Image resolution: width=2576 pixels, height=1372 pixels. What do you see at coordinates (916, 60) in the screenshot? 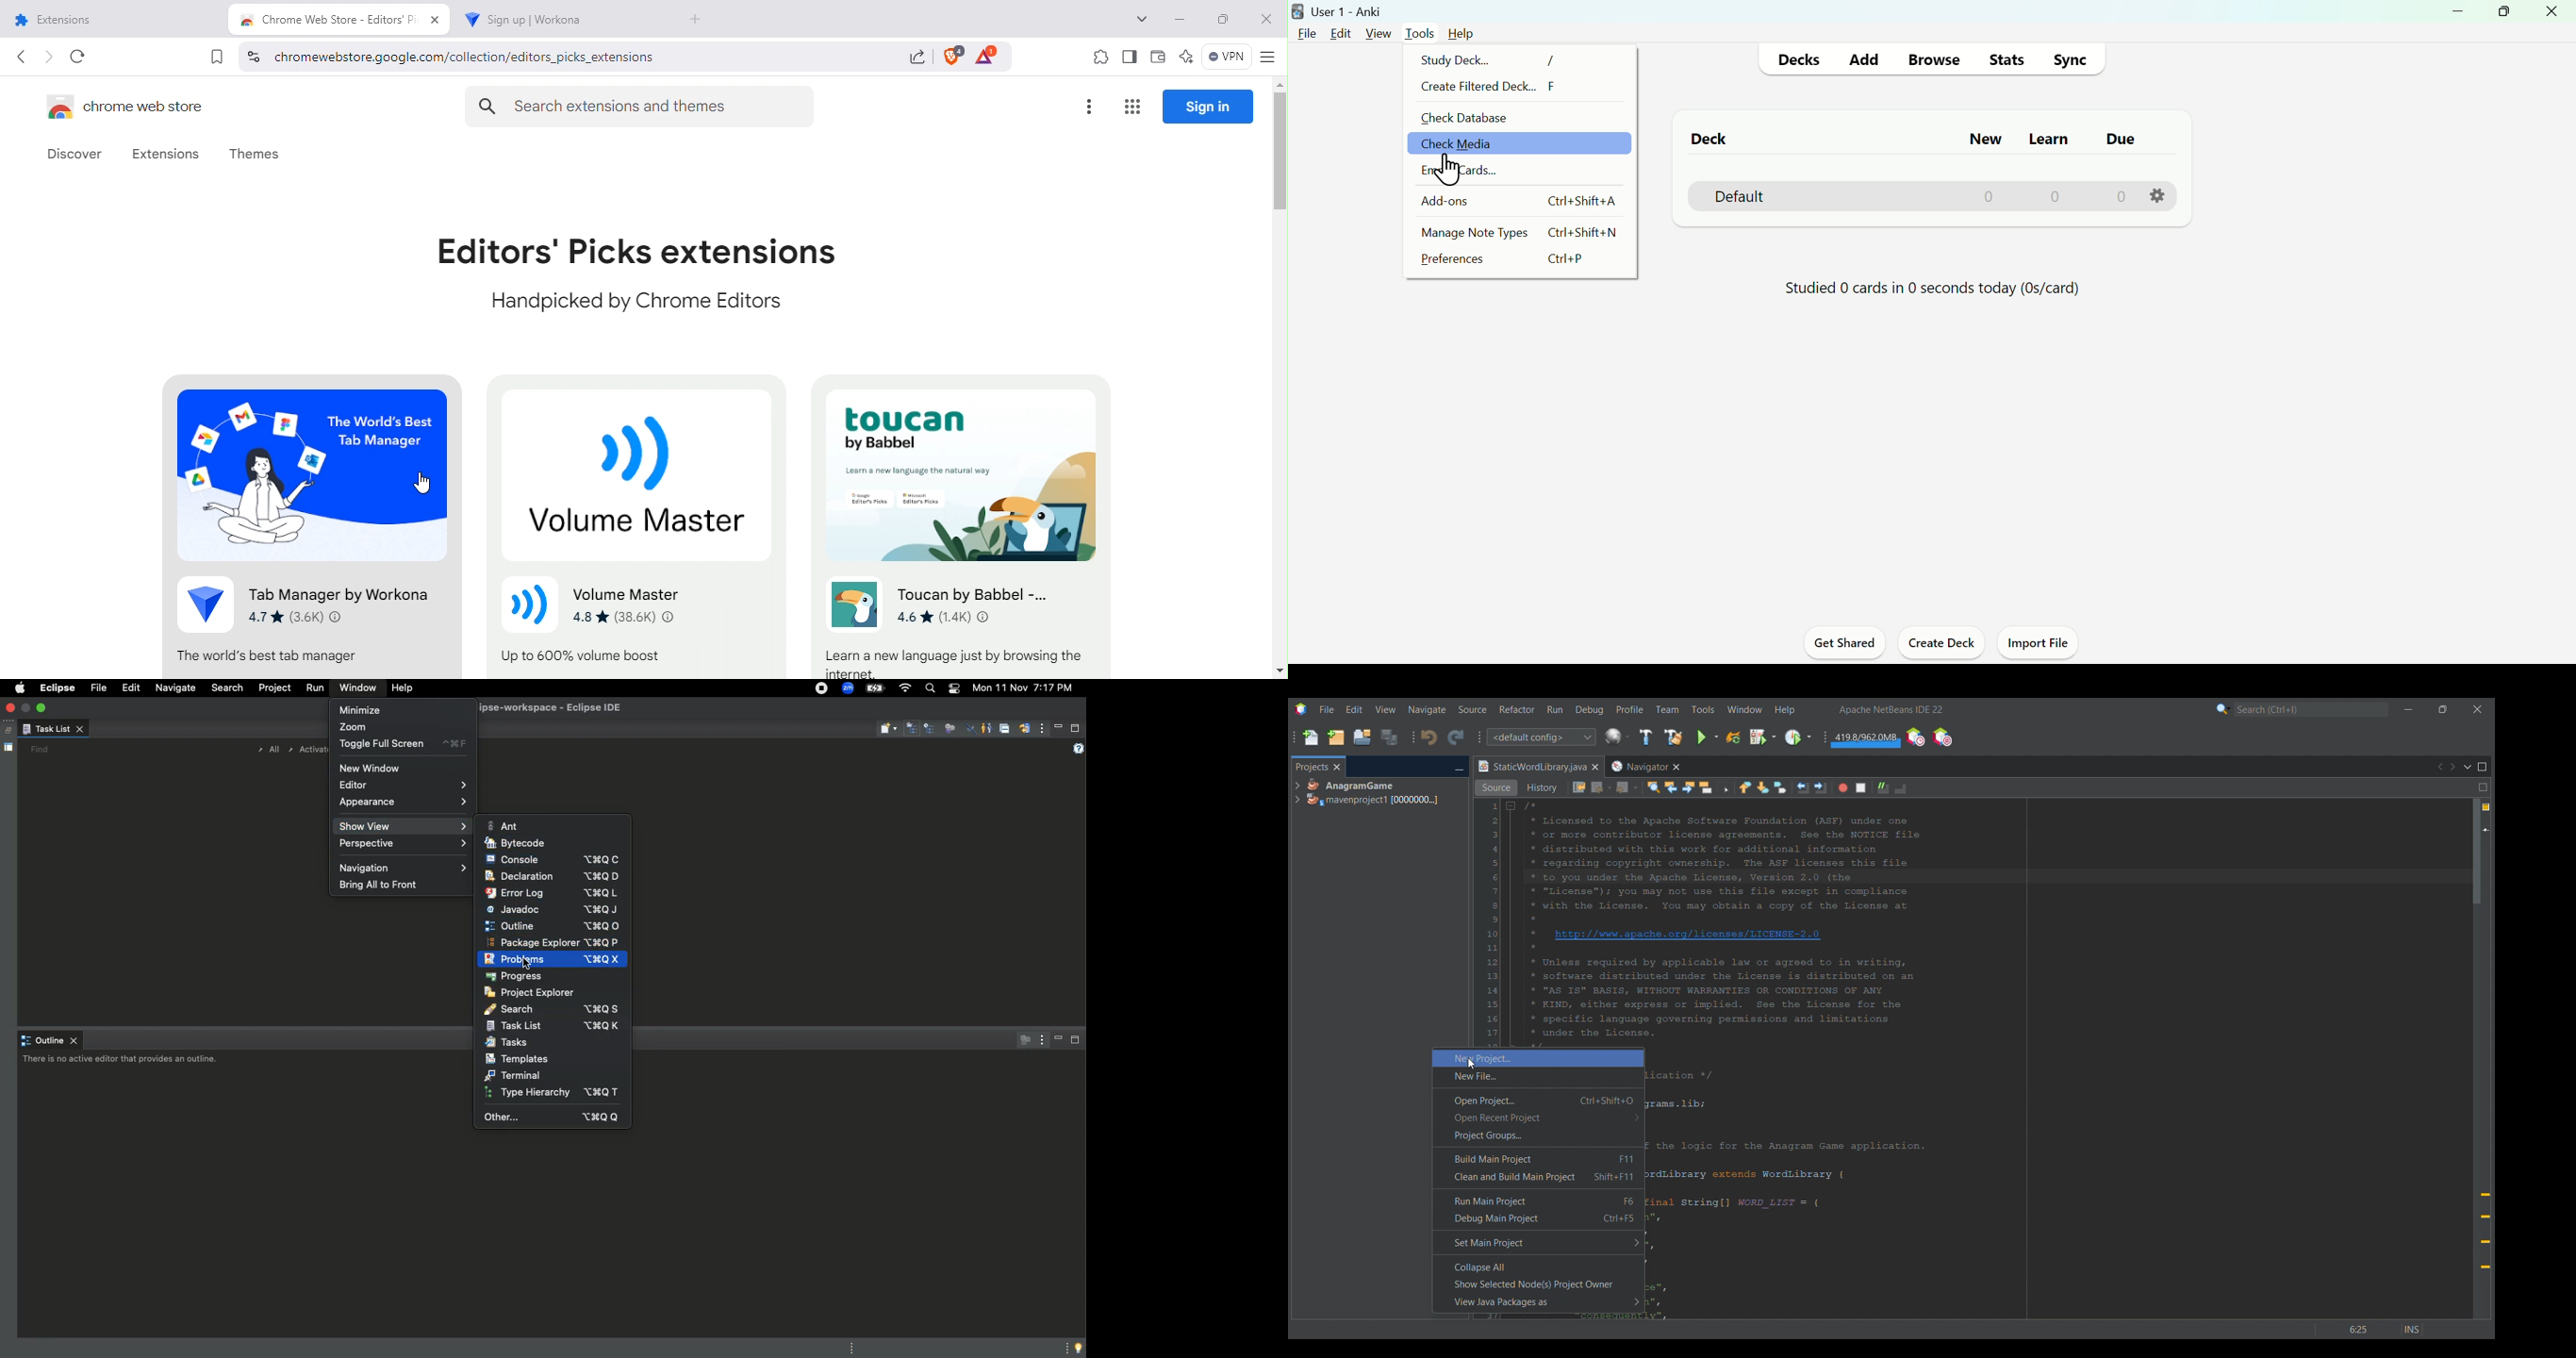
I see `Share this page` at bounding box center [916, 60].